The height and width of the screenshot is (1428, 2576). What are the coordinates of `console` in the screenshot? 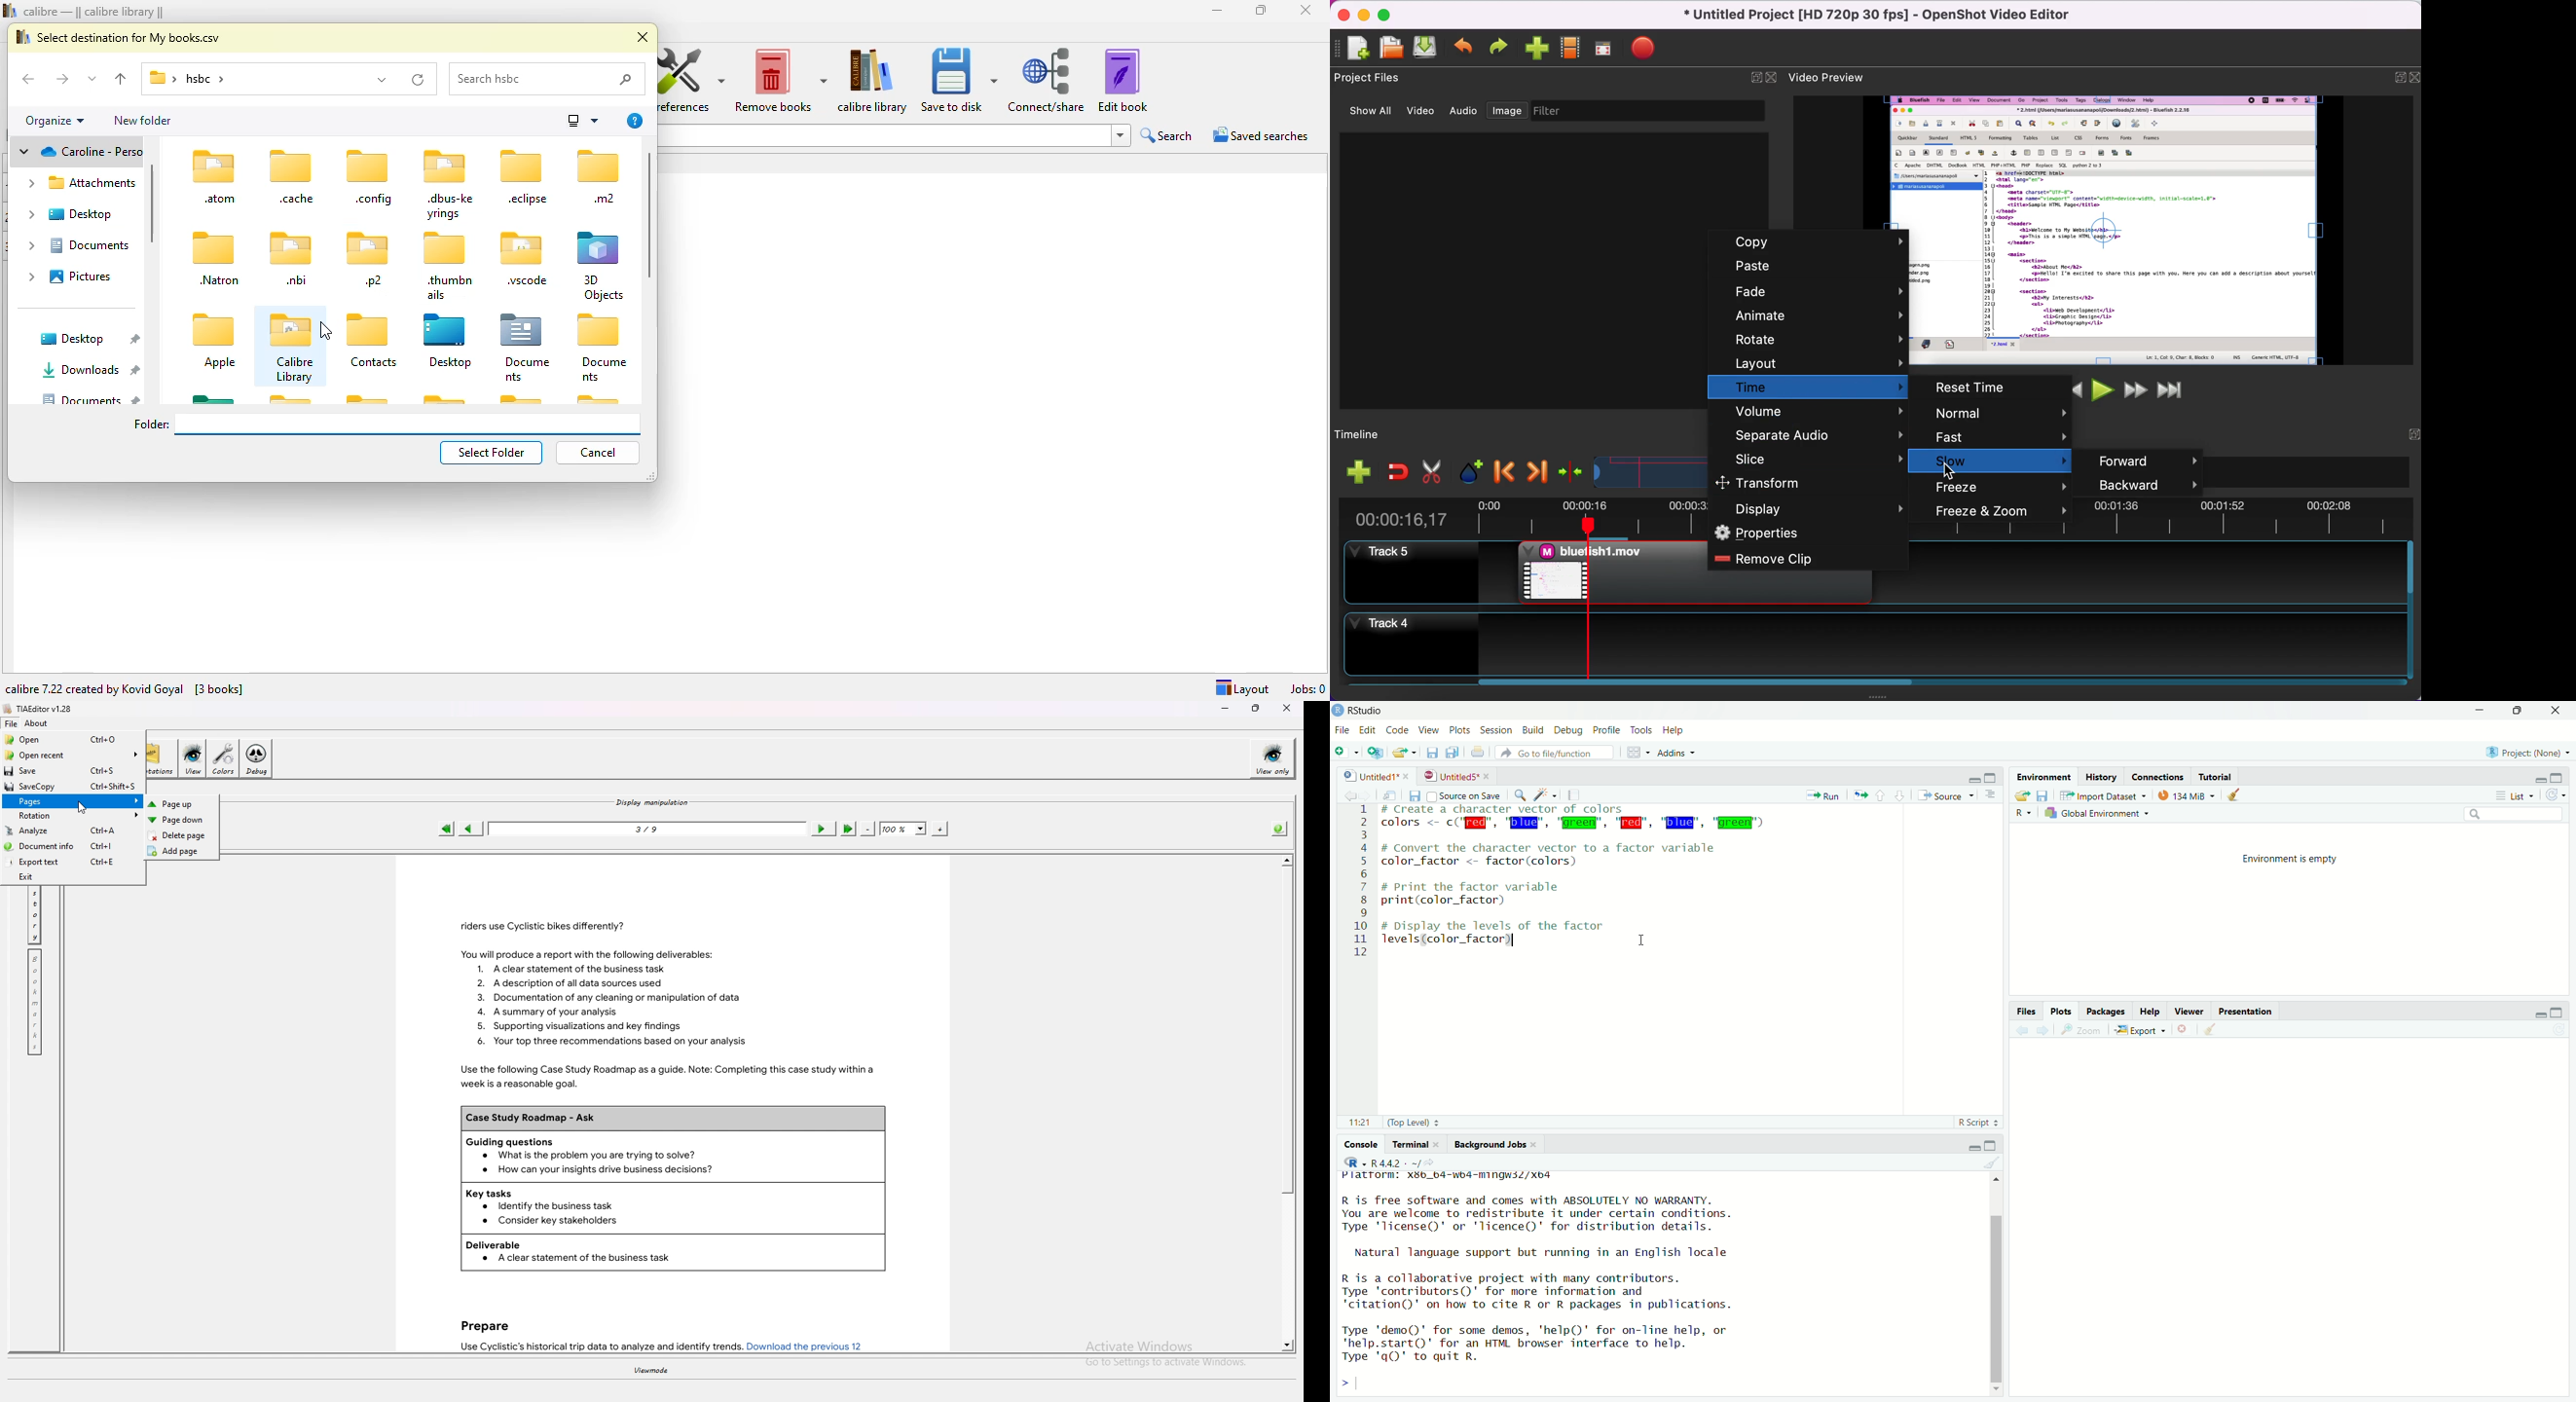 It's located at (1356, 1144).